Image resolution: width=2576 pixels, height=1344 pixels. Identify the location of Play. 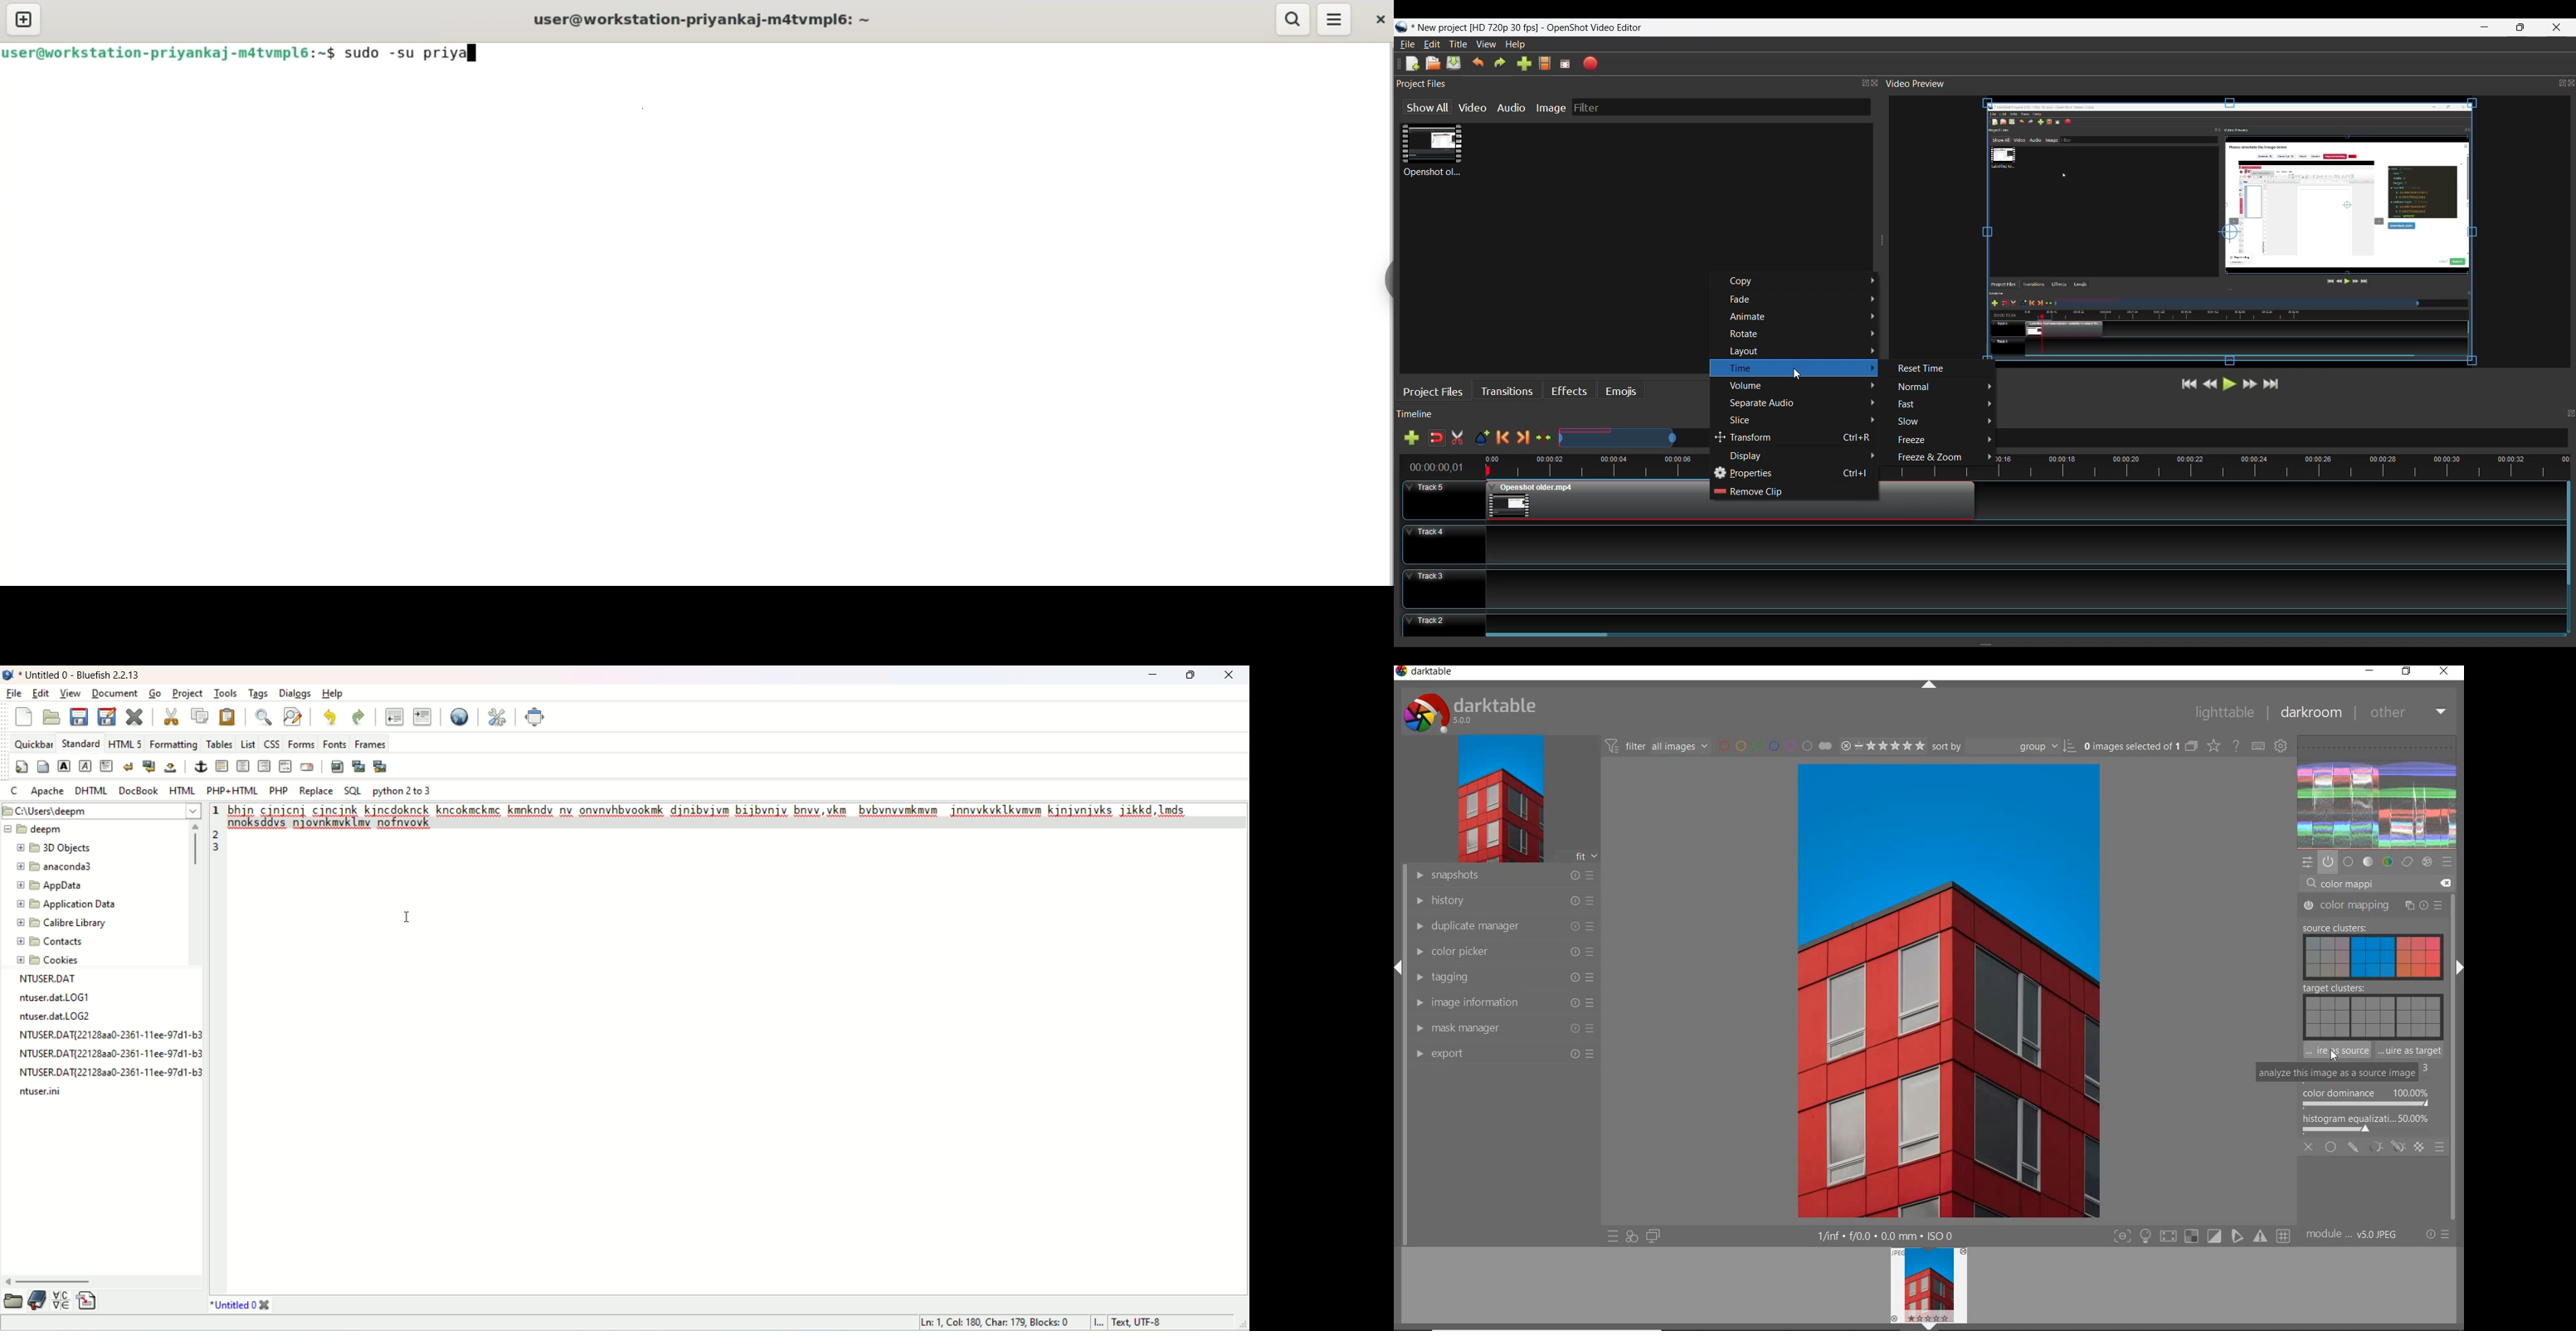
(2230, 384).